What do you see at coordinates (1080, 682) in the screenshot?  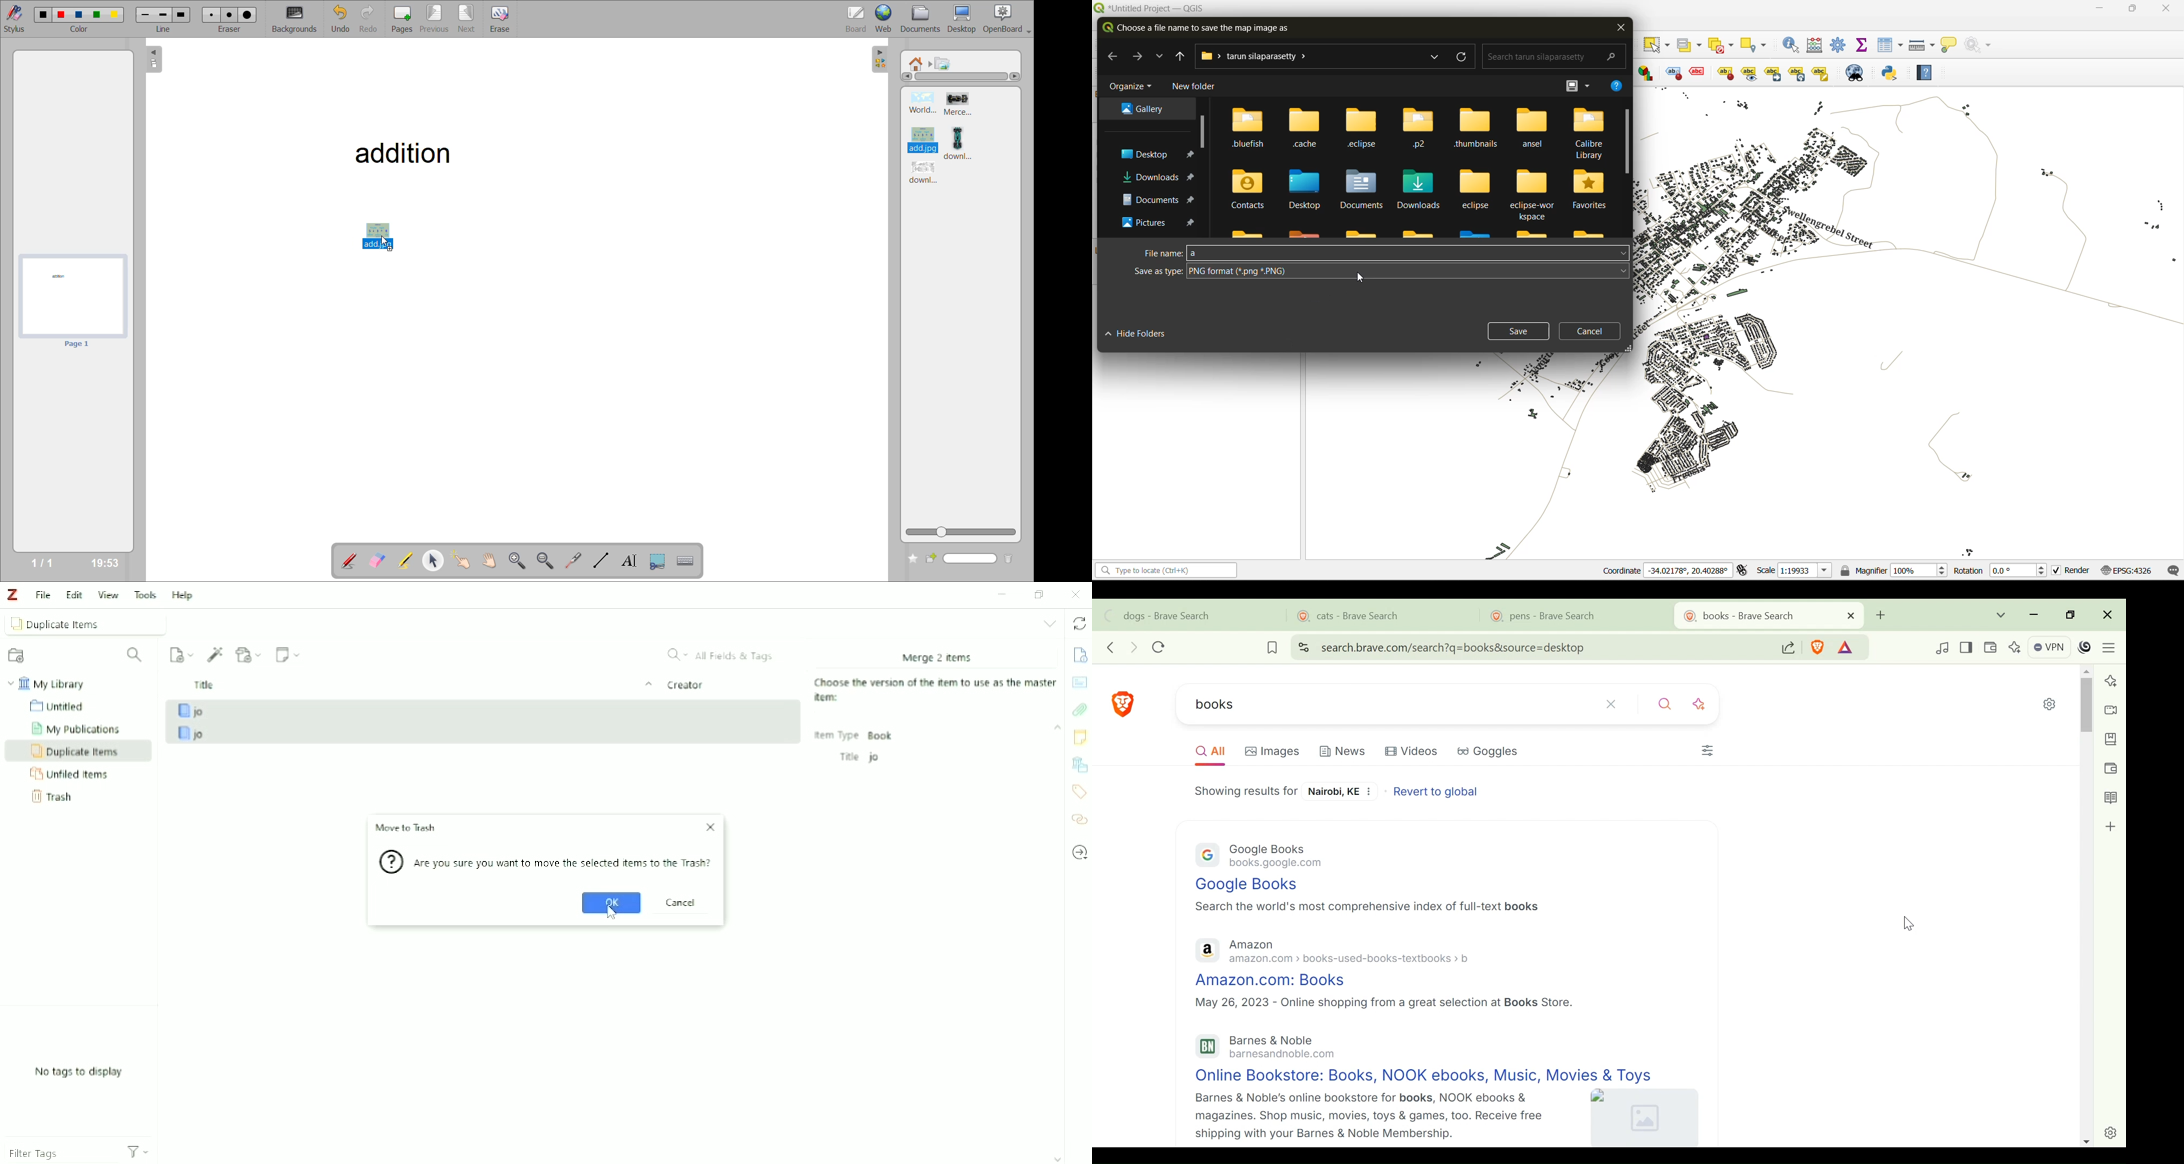 I see `Abstract` at bounding box center [1080, 682].